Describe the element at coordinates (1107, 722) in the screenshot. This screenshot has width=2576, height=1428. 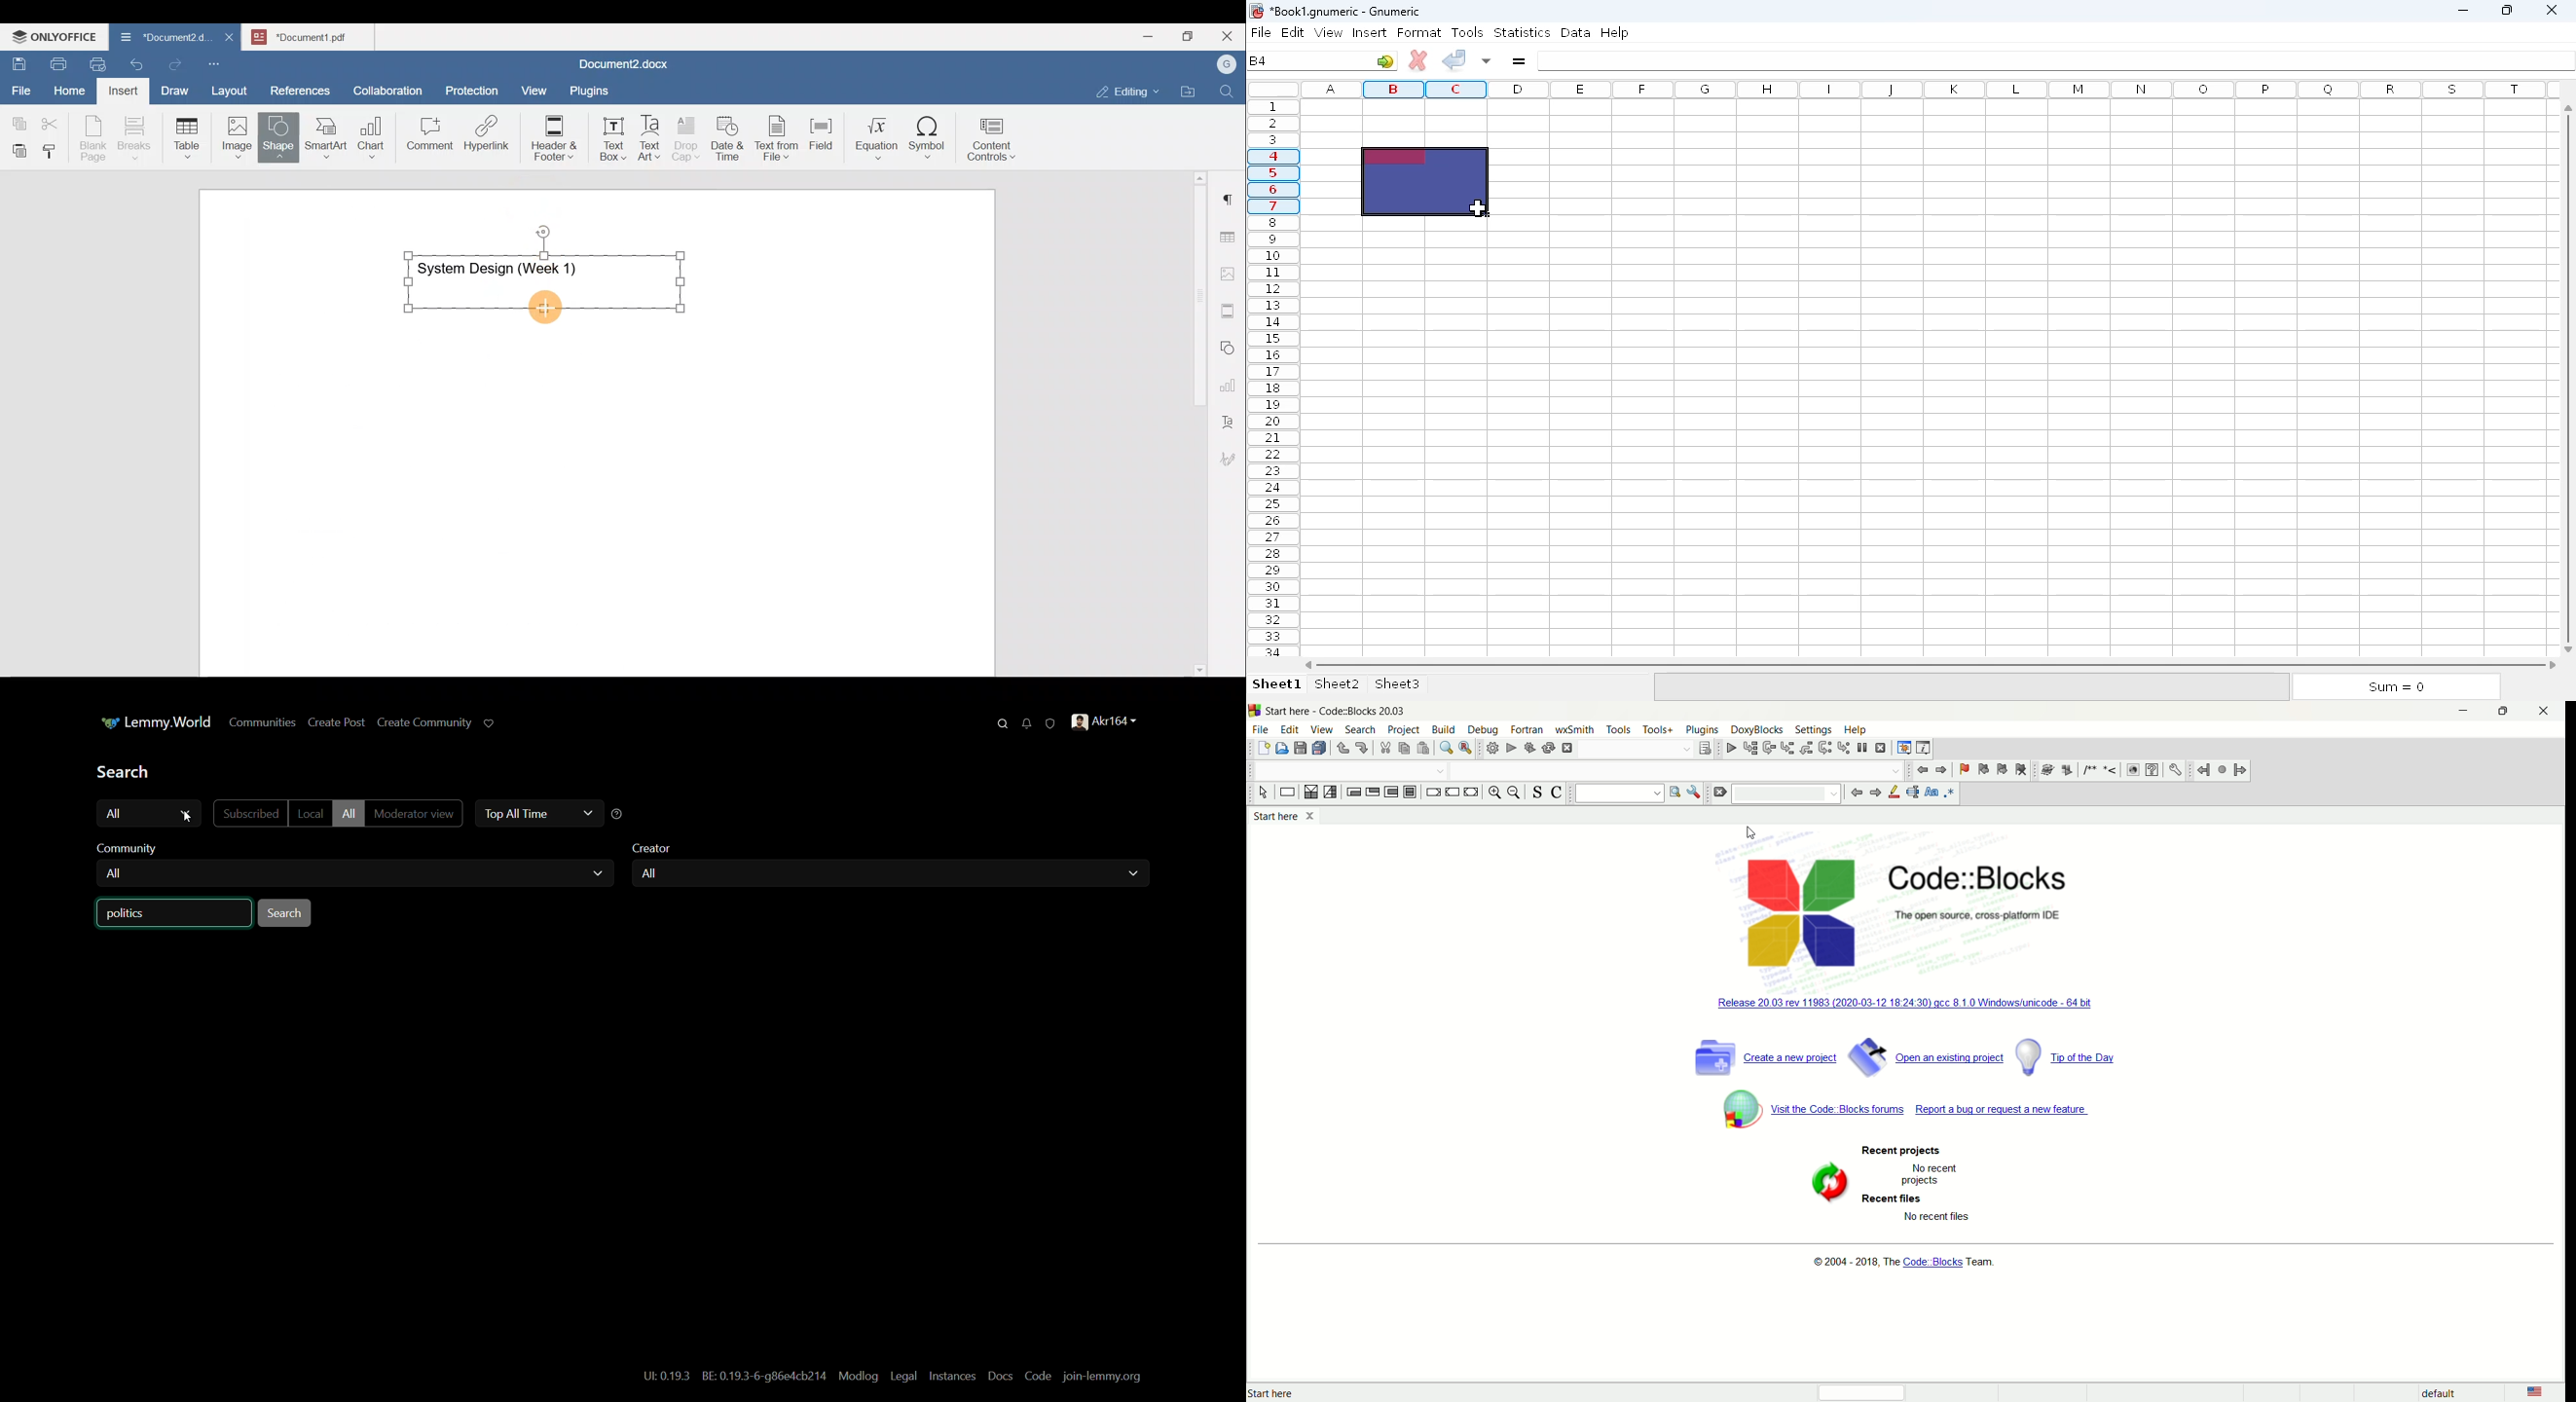
I see `profile` at that location.